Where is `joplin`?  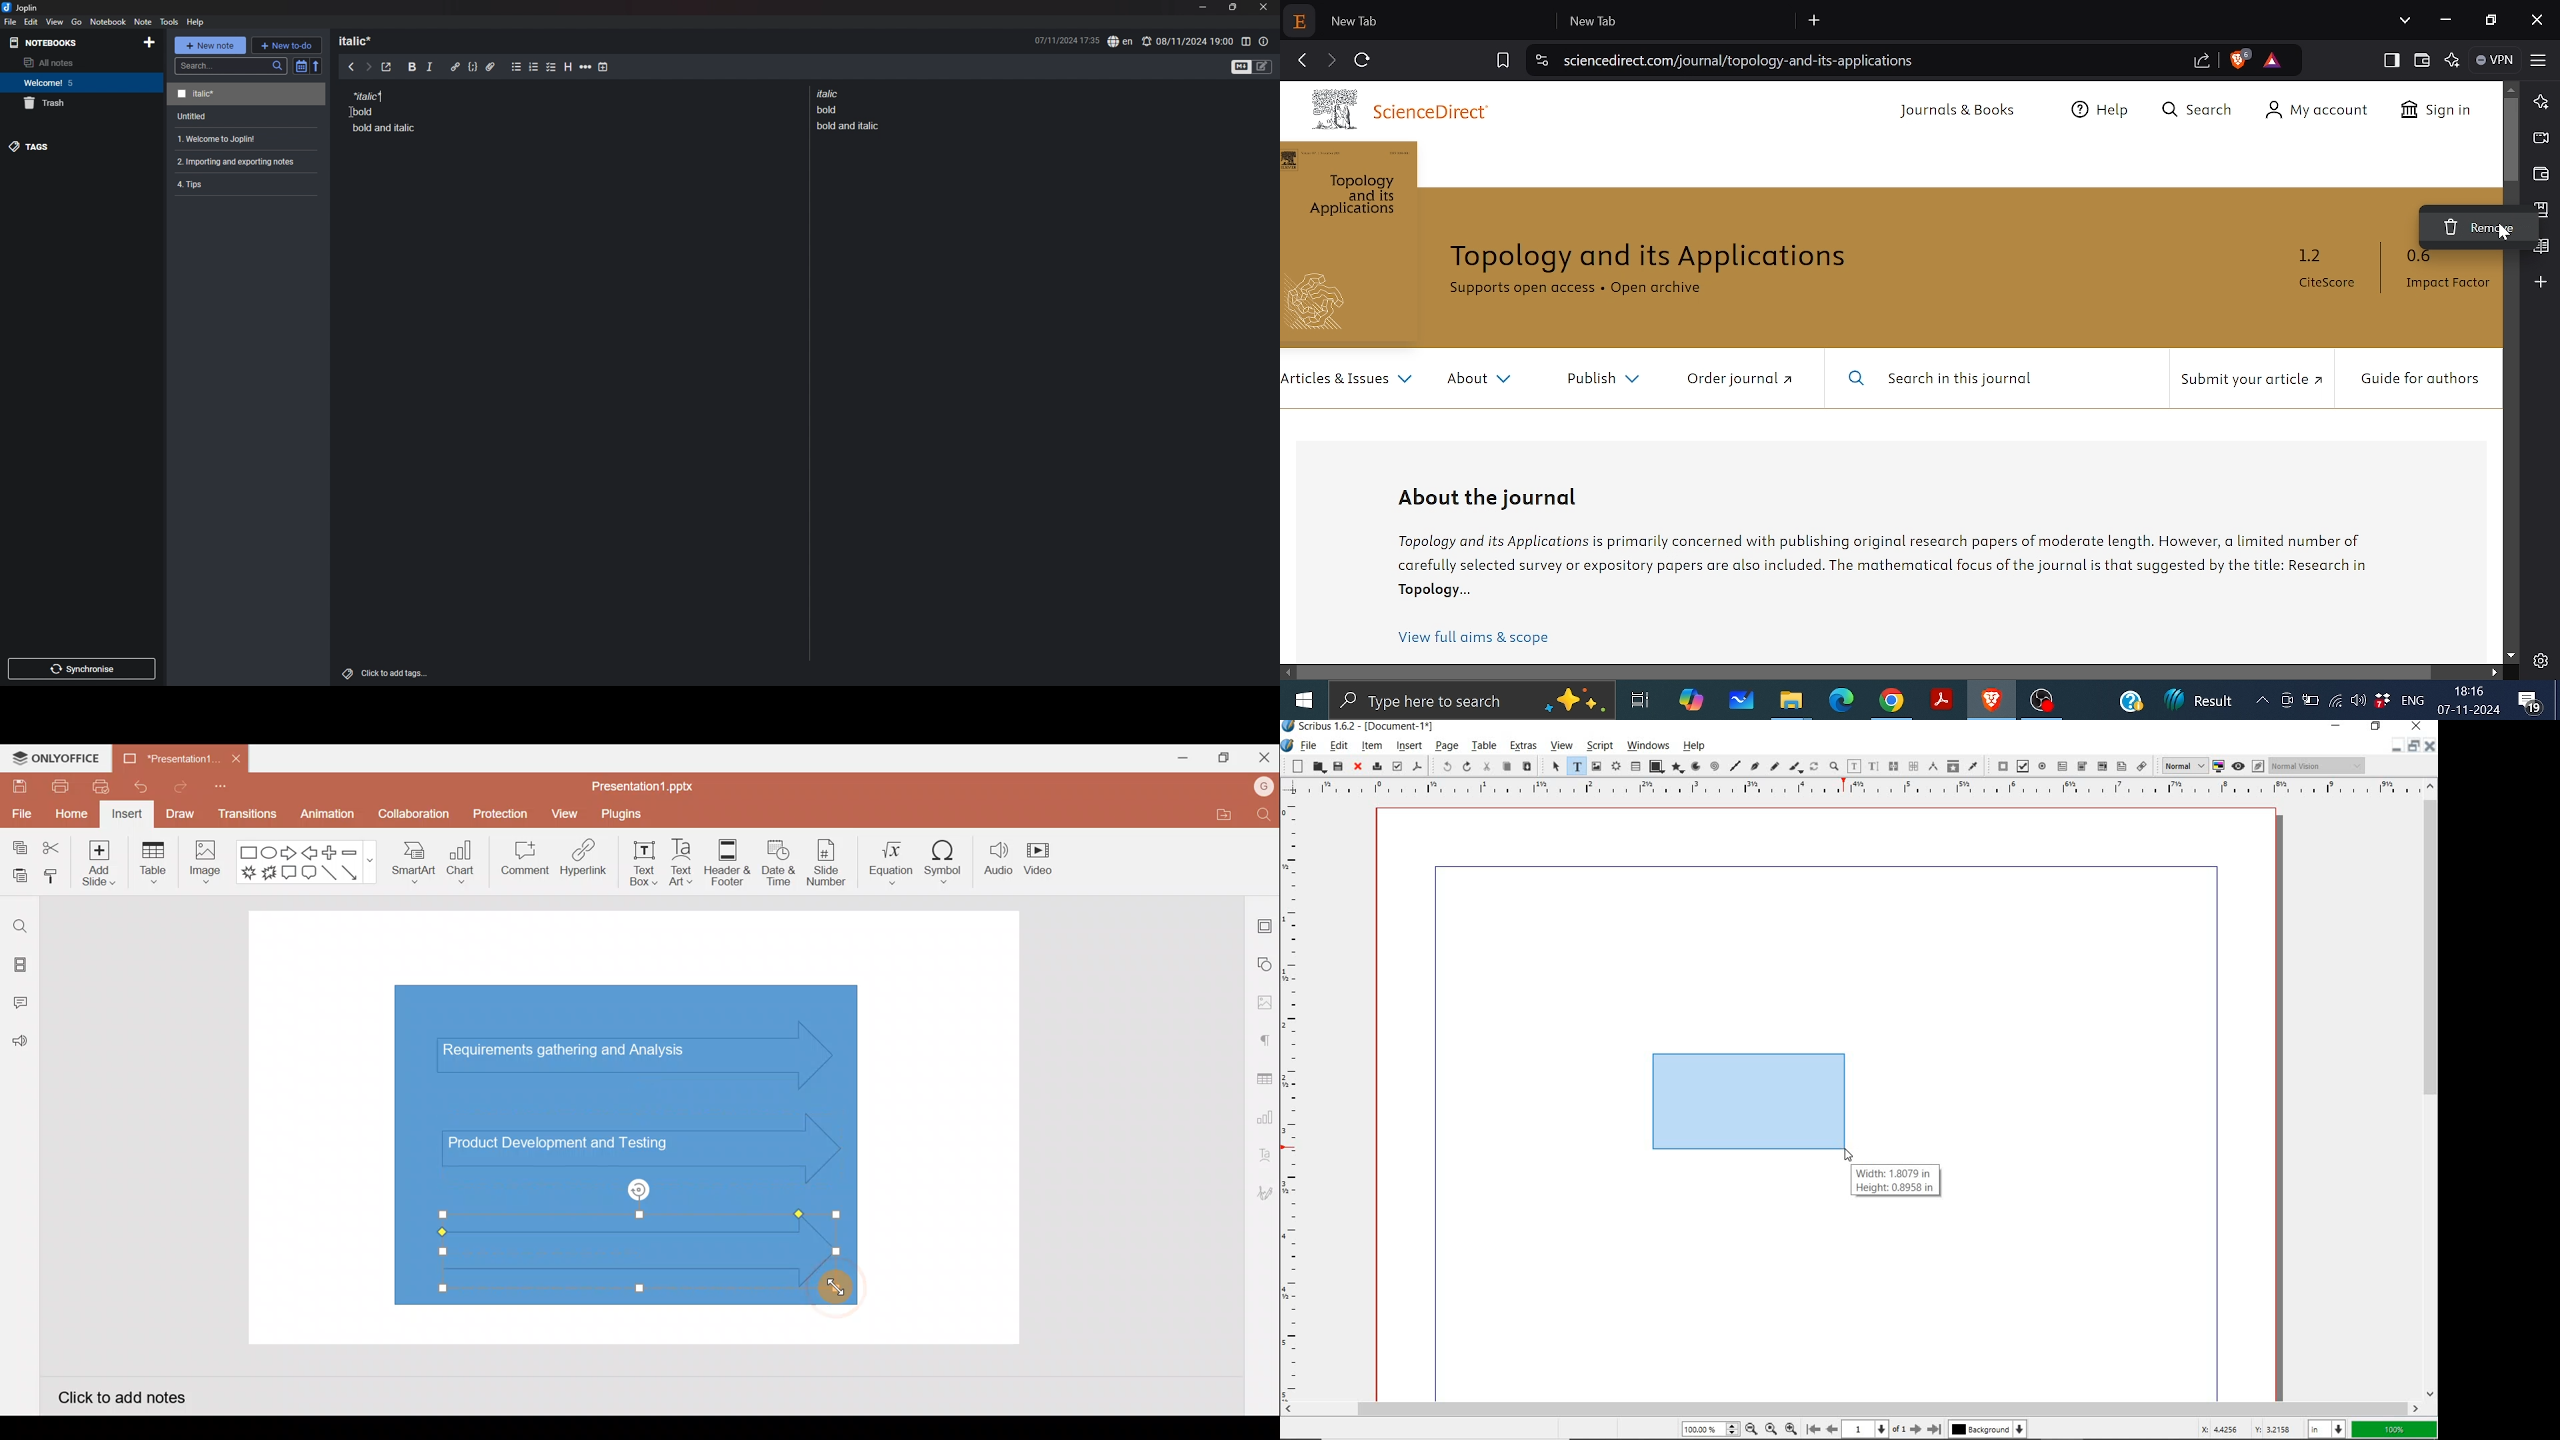
joplin is located at coordinates (20, 7).